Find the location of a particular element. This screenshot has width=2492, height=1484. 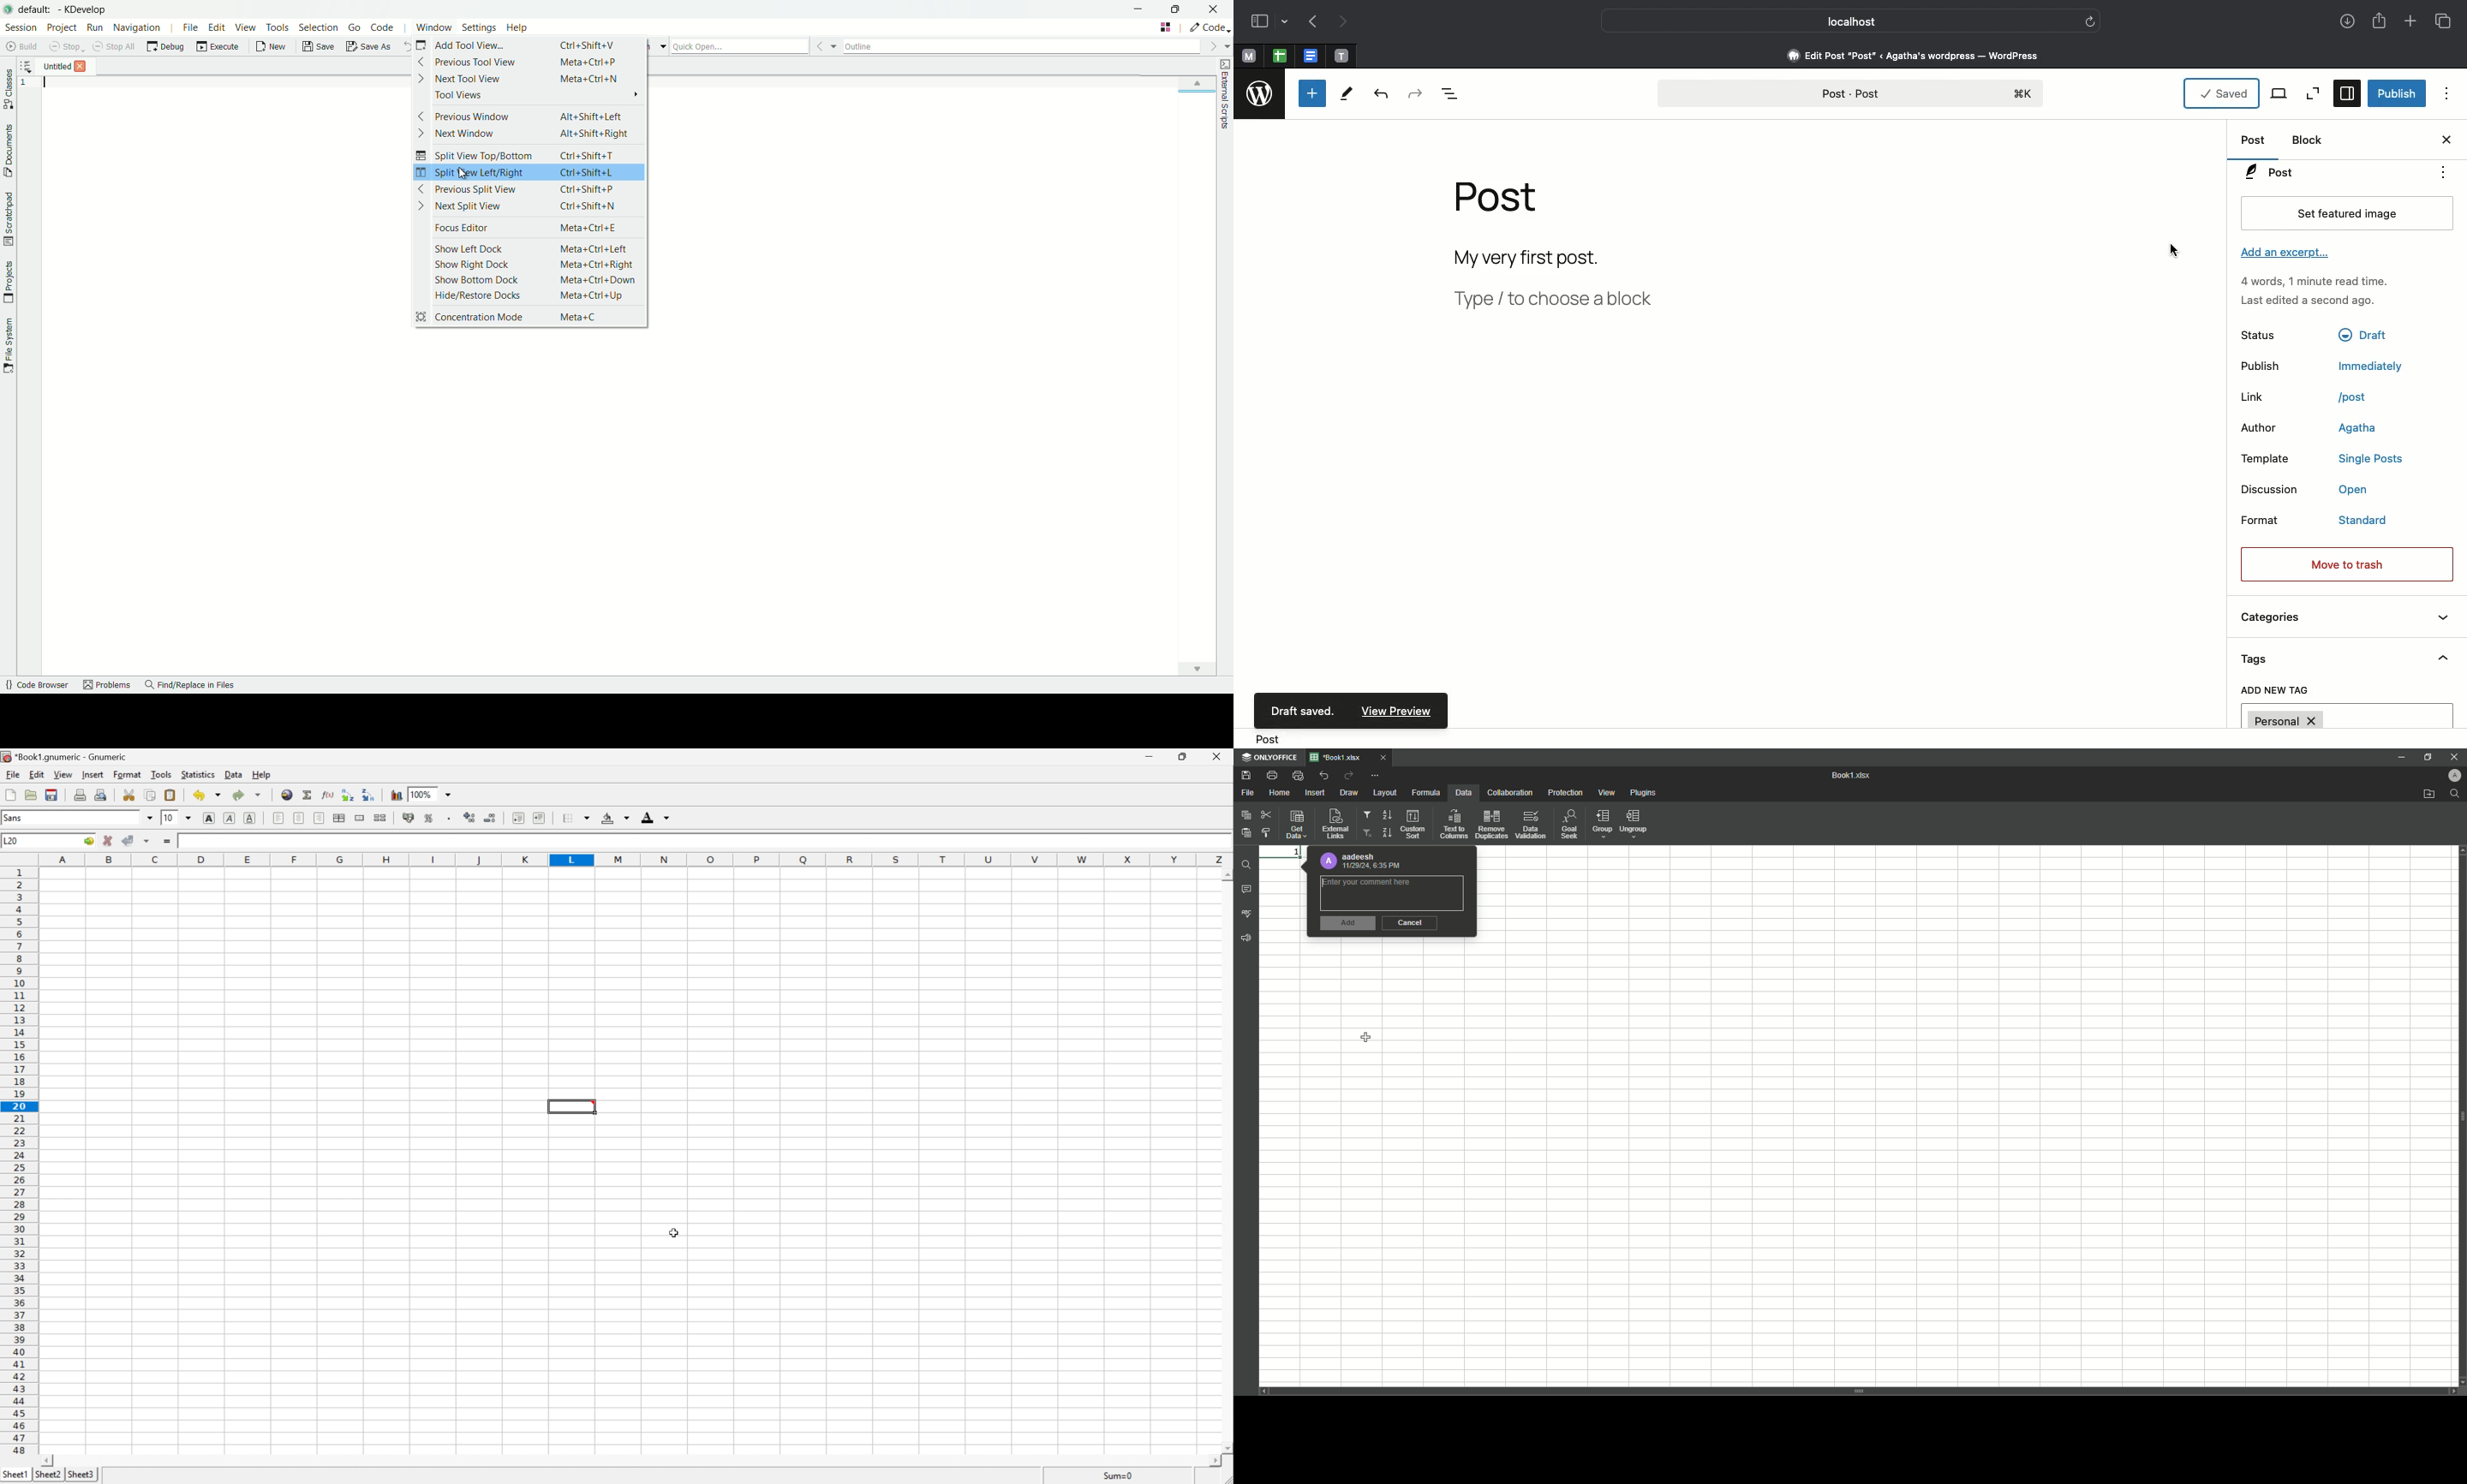

Borders is located at coordinates (577, 818).